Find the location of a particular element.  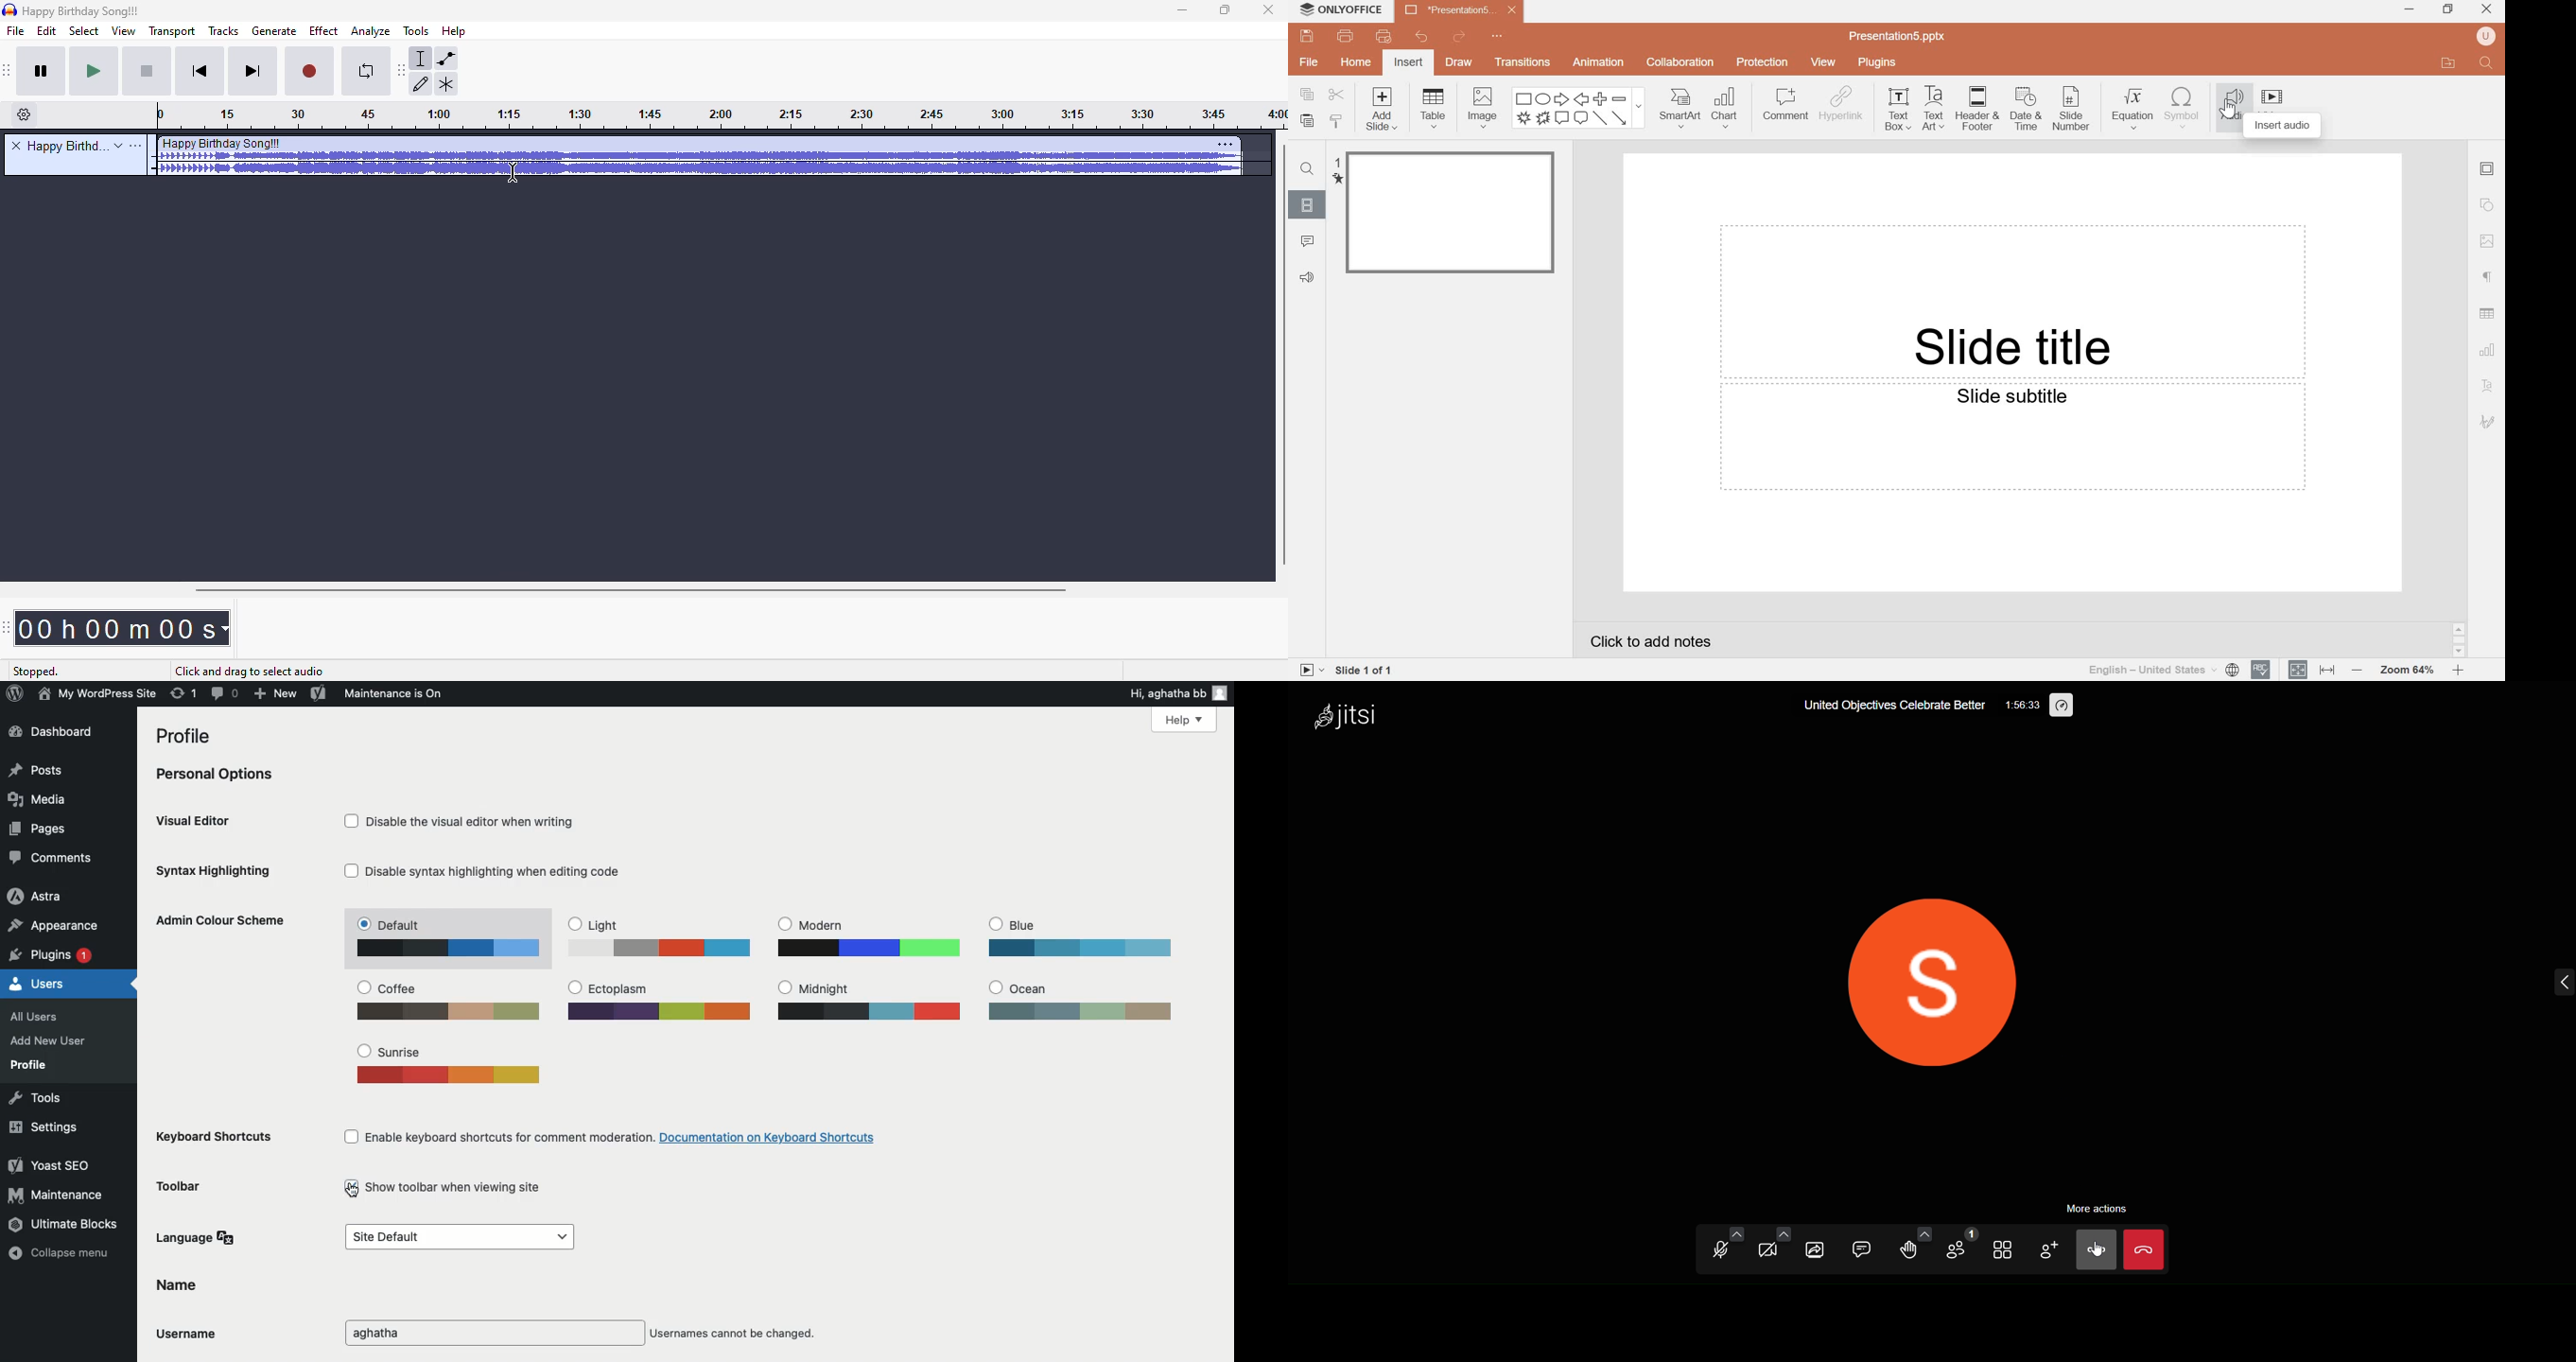

Shapes is located at coordinates (1578, 108).